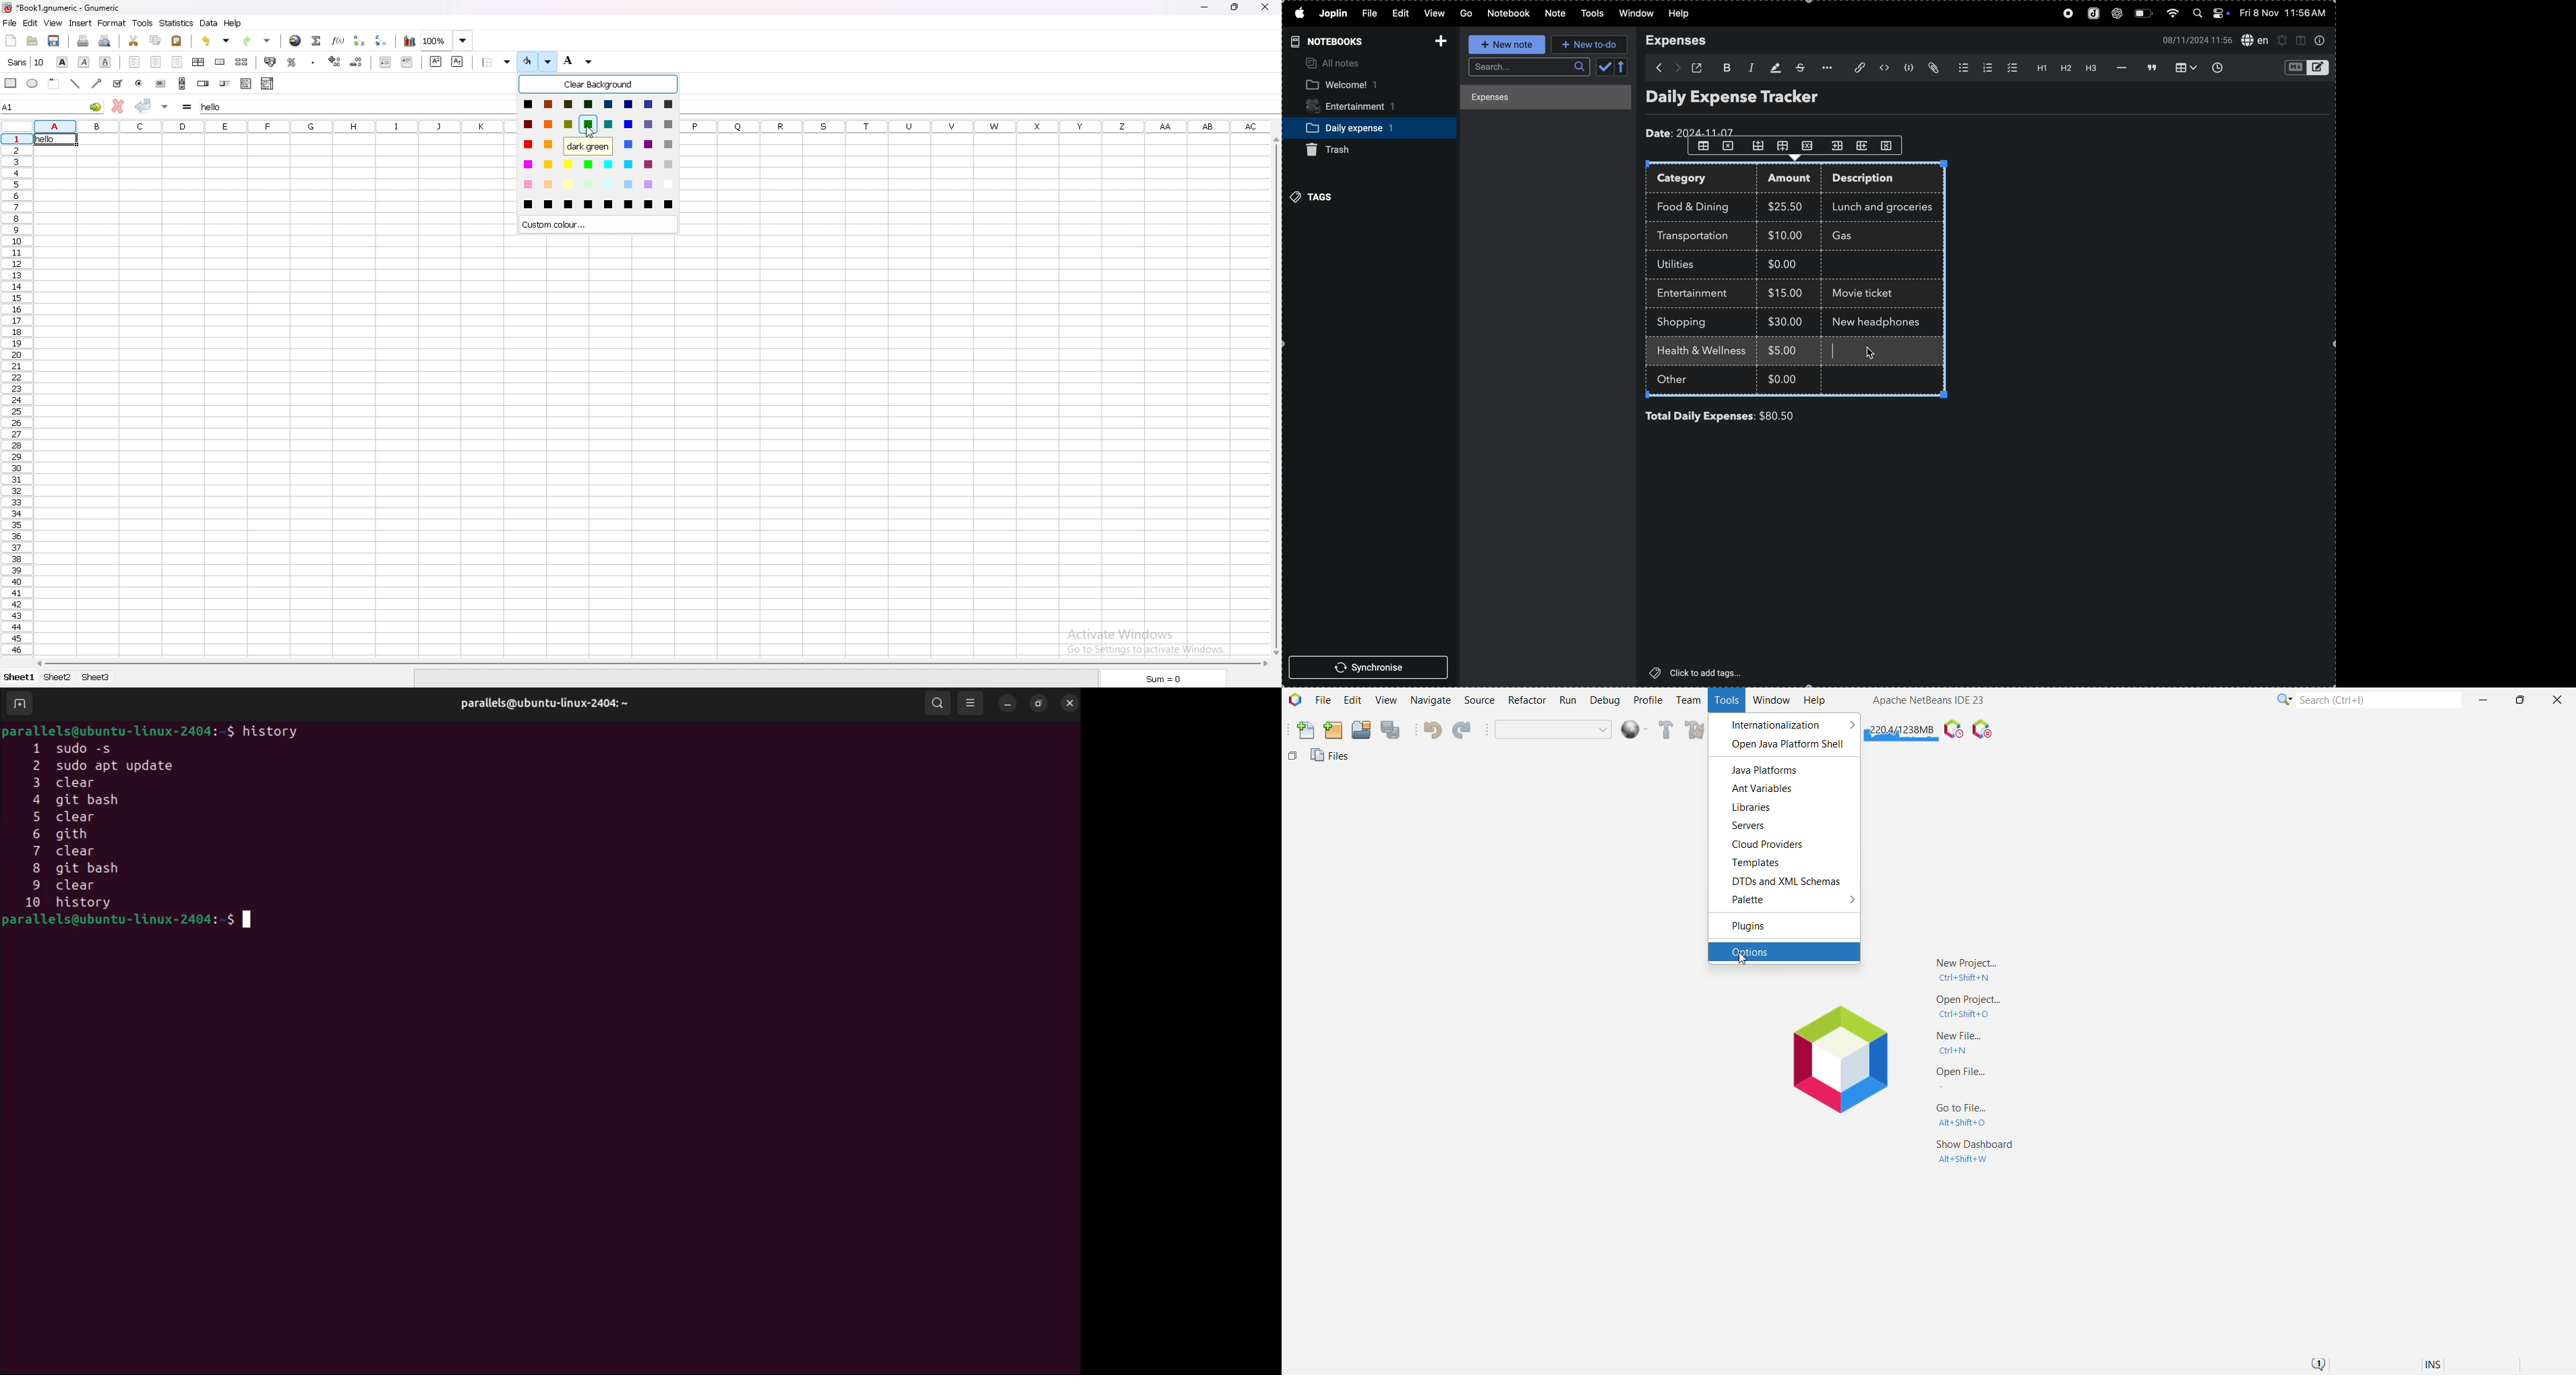 This screenshot has width=2576, height=1400. What do you see at coordinates (1909, 69) in the screenshot?
I see `code` at bounding box center [1909, 69].